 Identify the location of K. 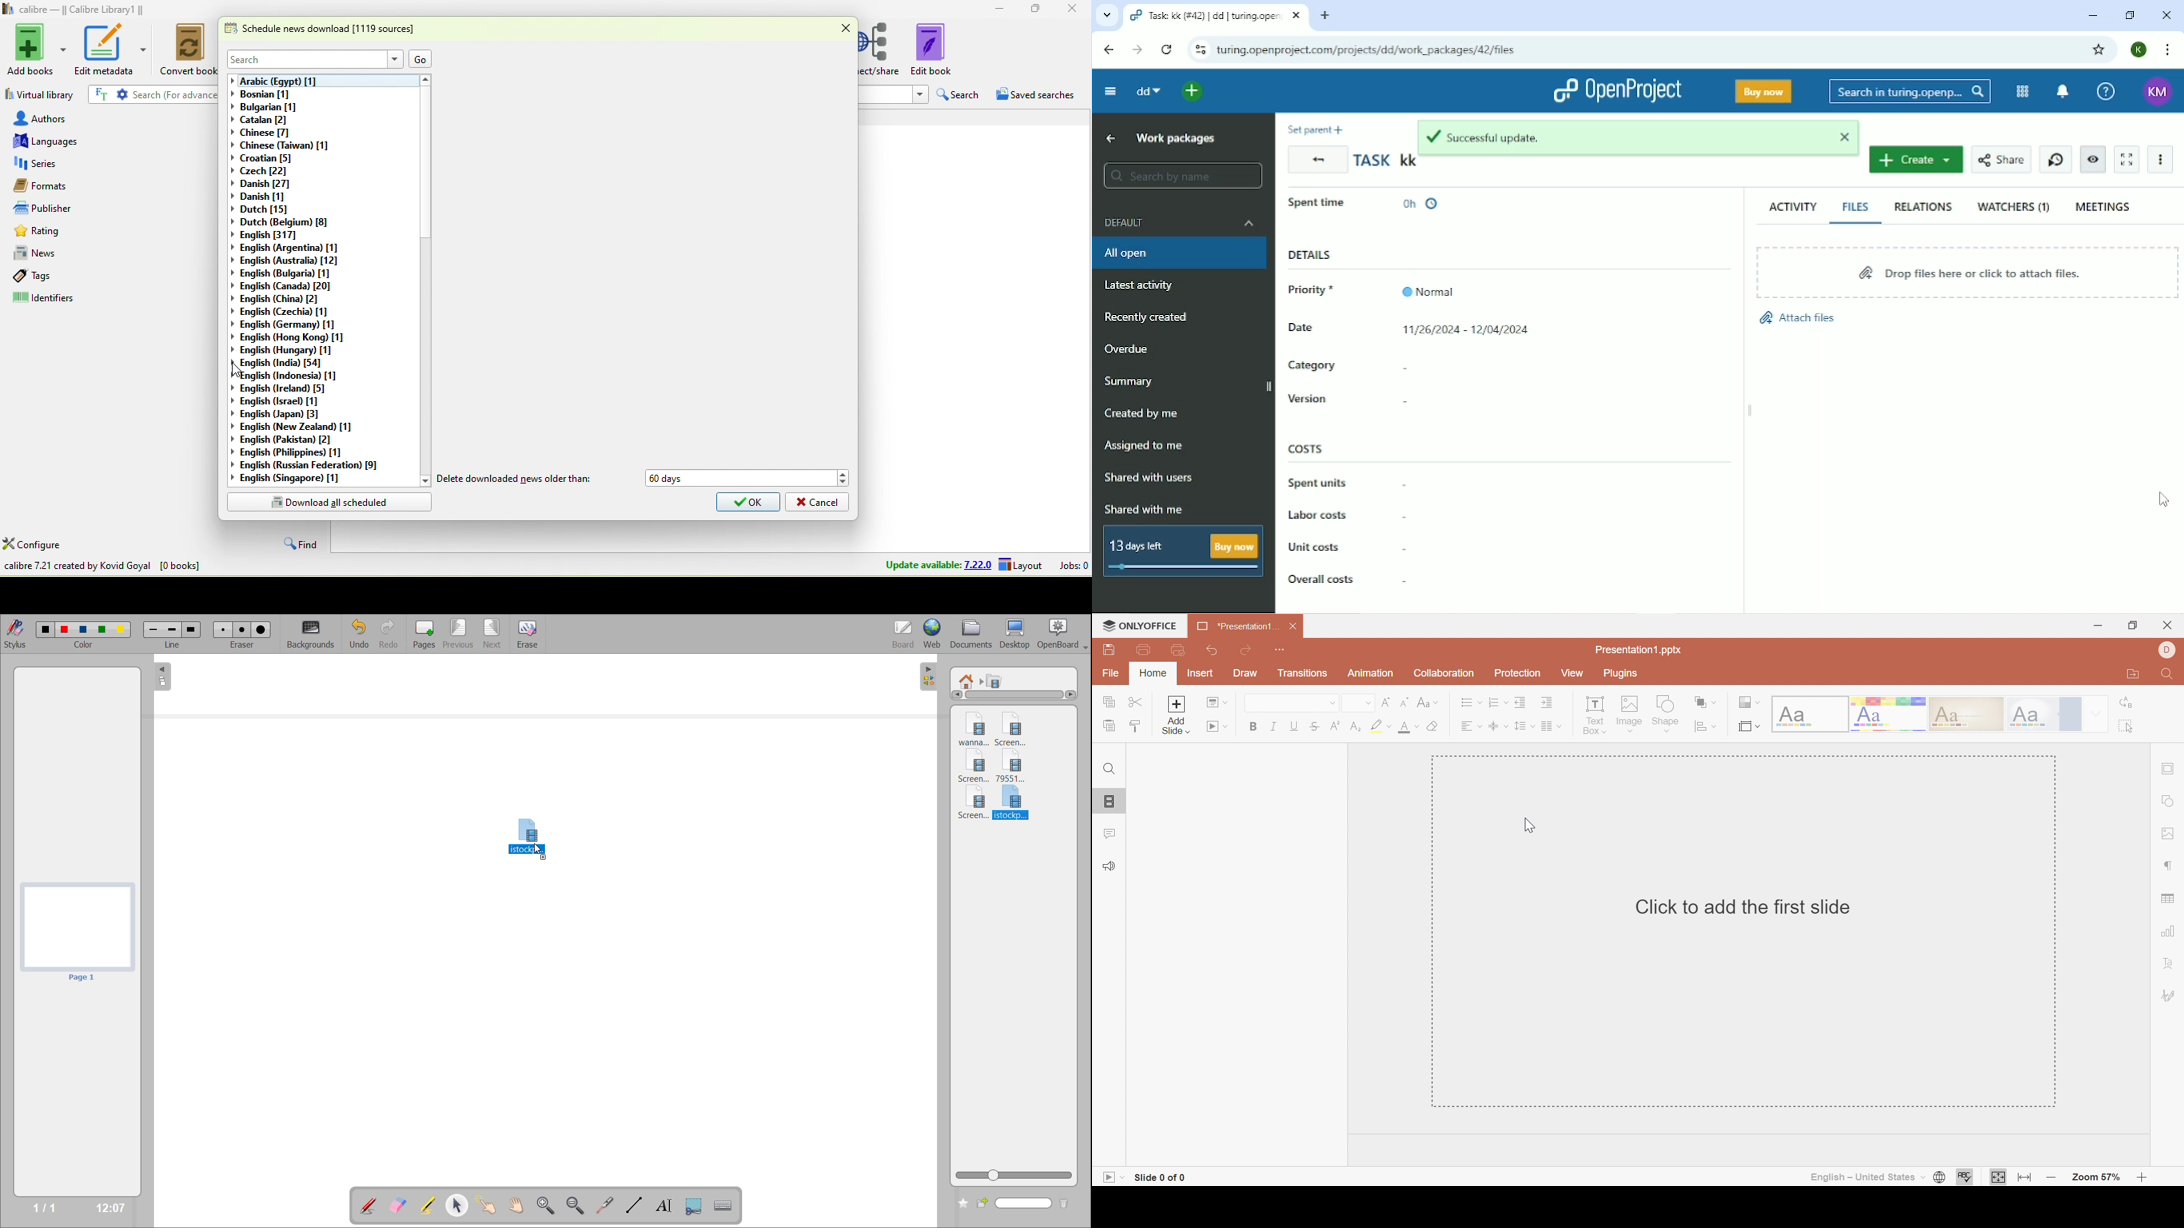
(2140, 49).